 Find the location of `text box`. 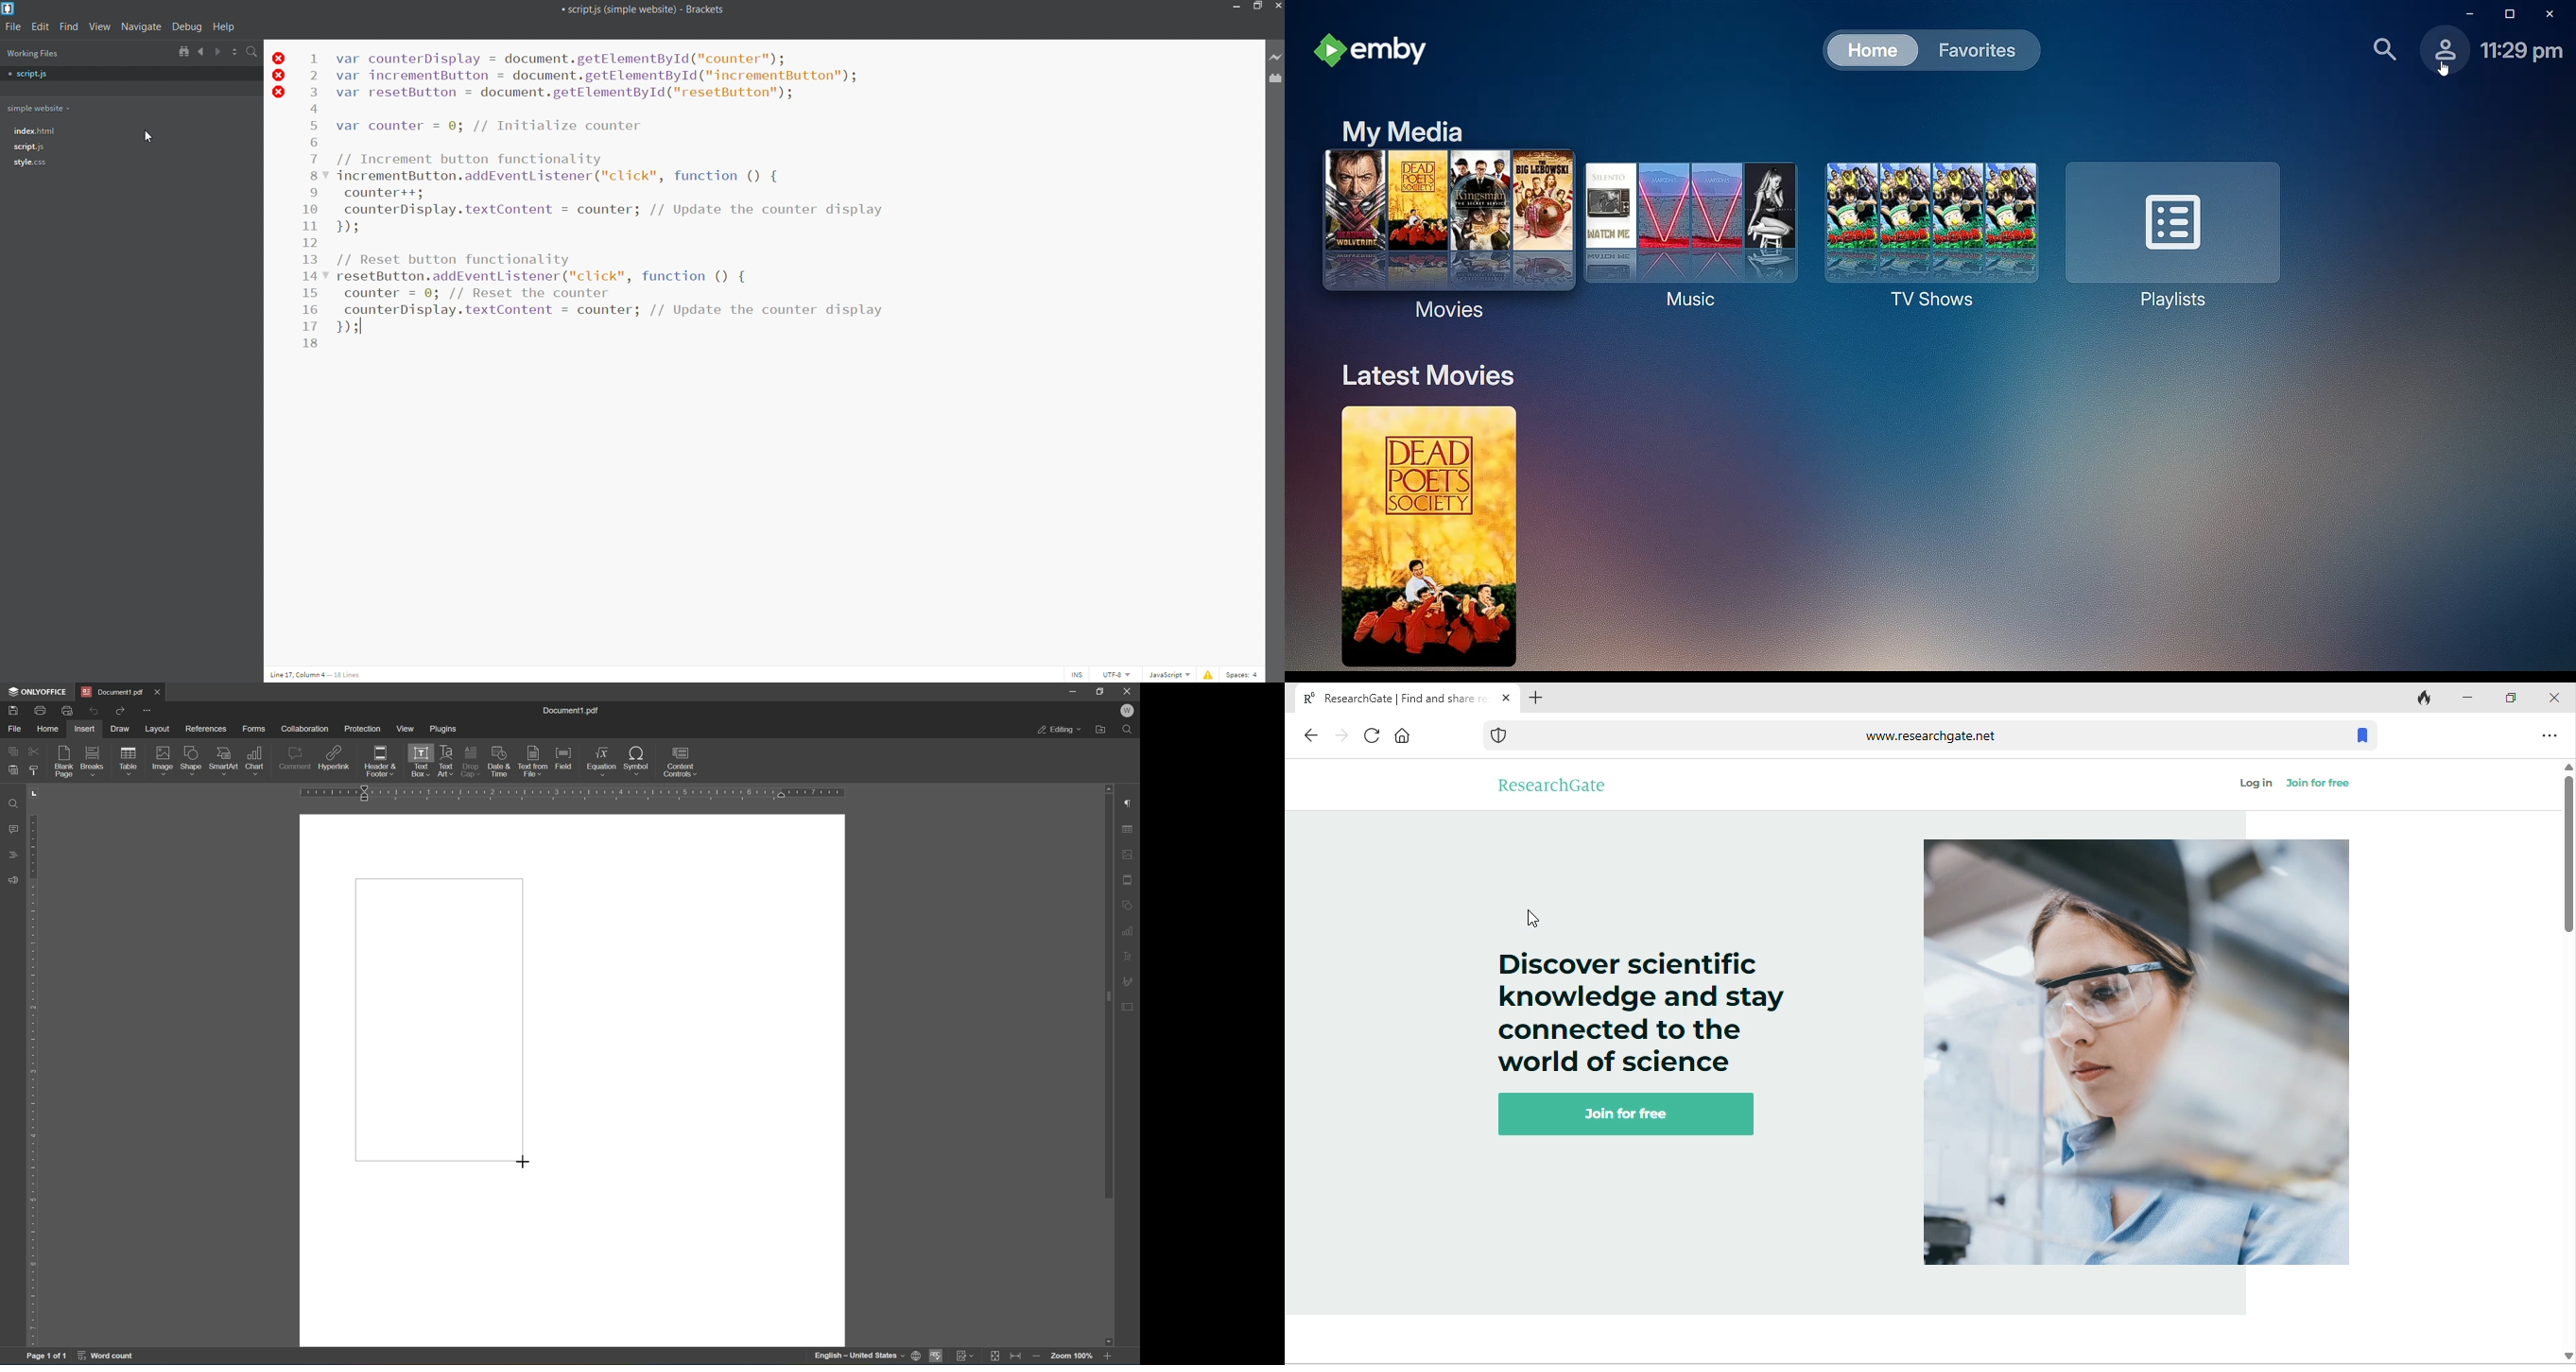

text box is located at coordinates (418, 762).